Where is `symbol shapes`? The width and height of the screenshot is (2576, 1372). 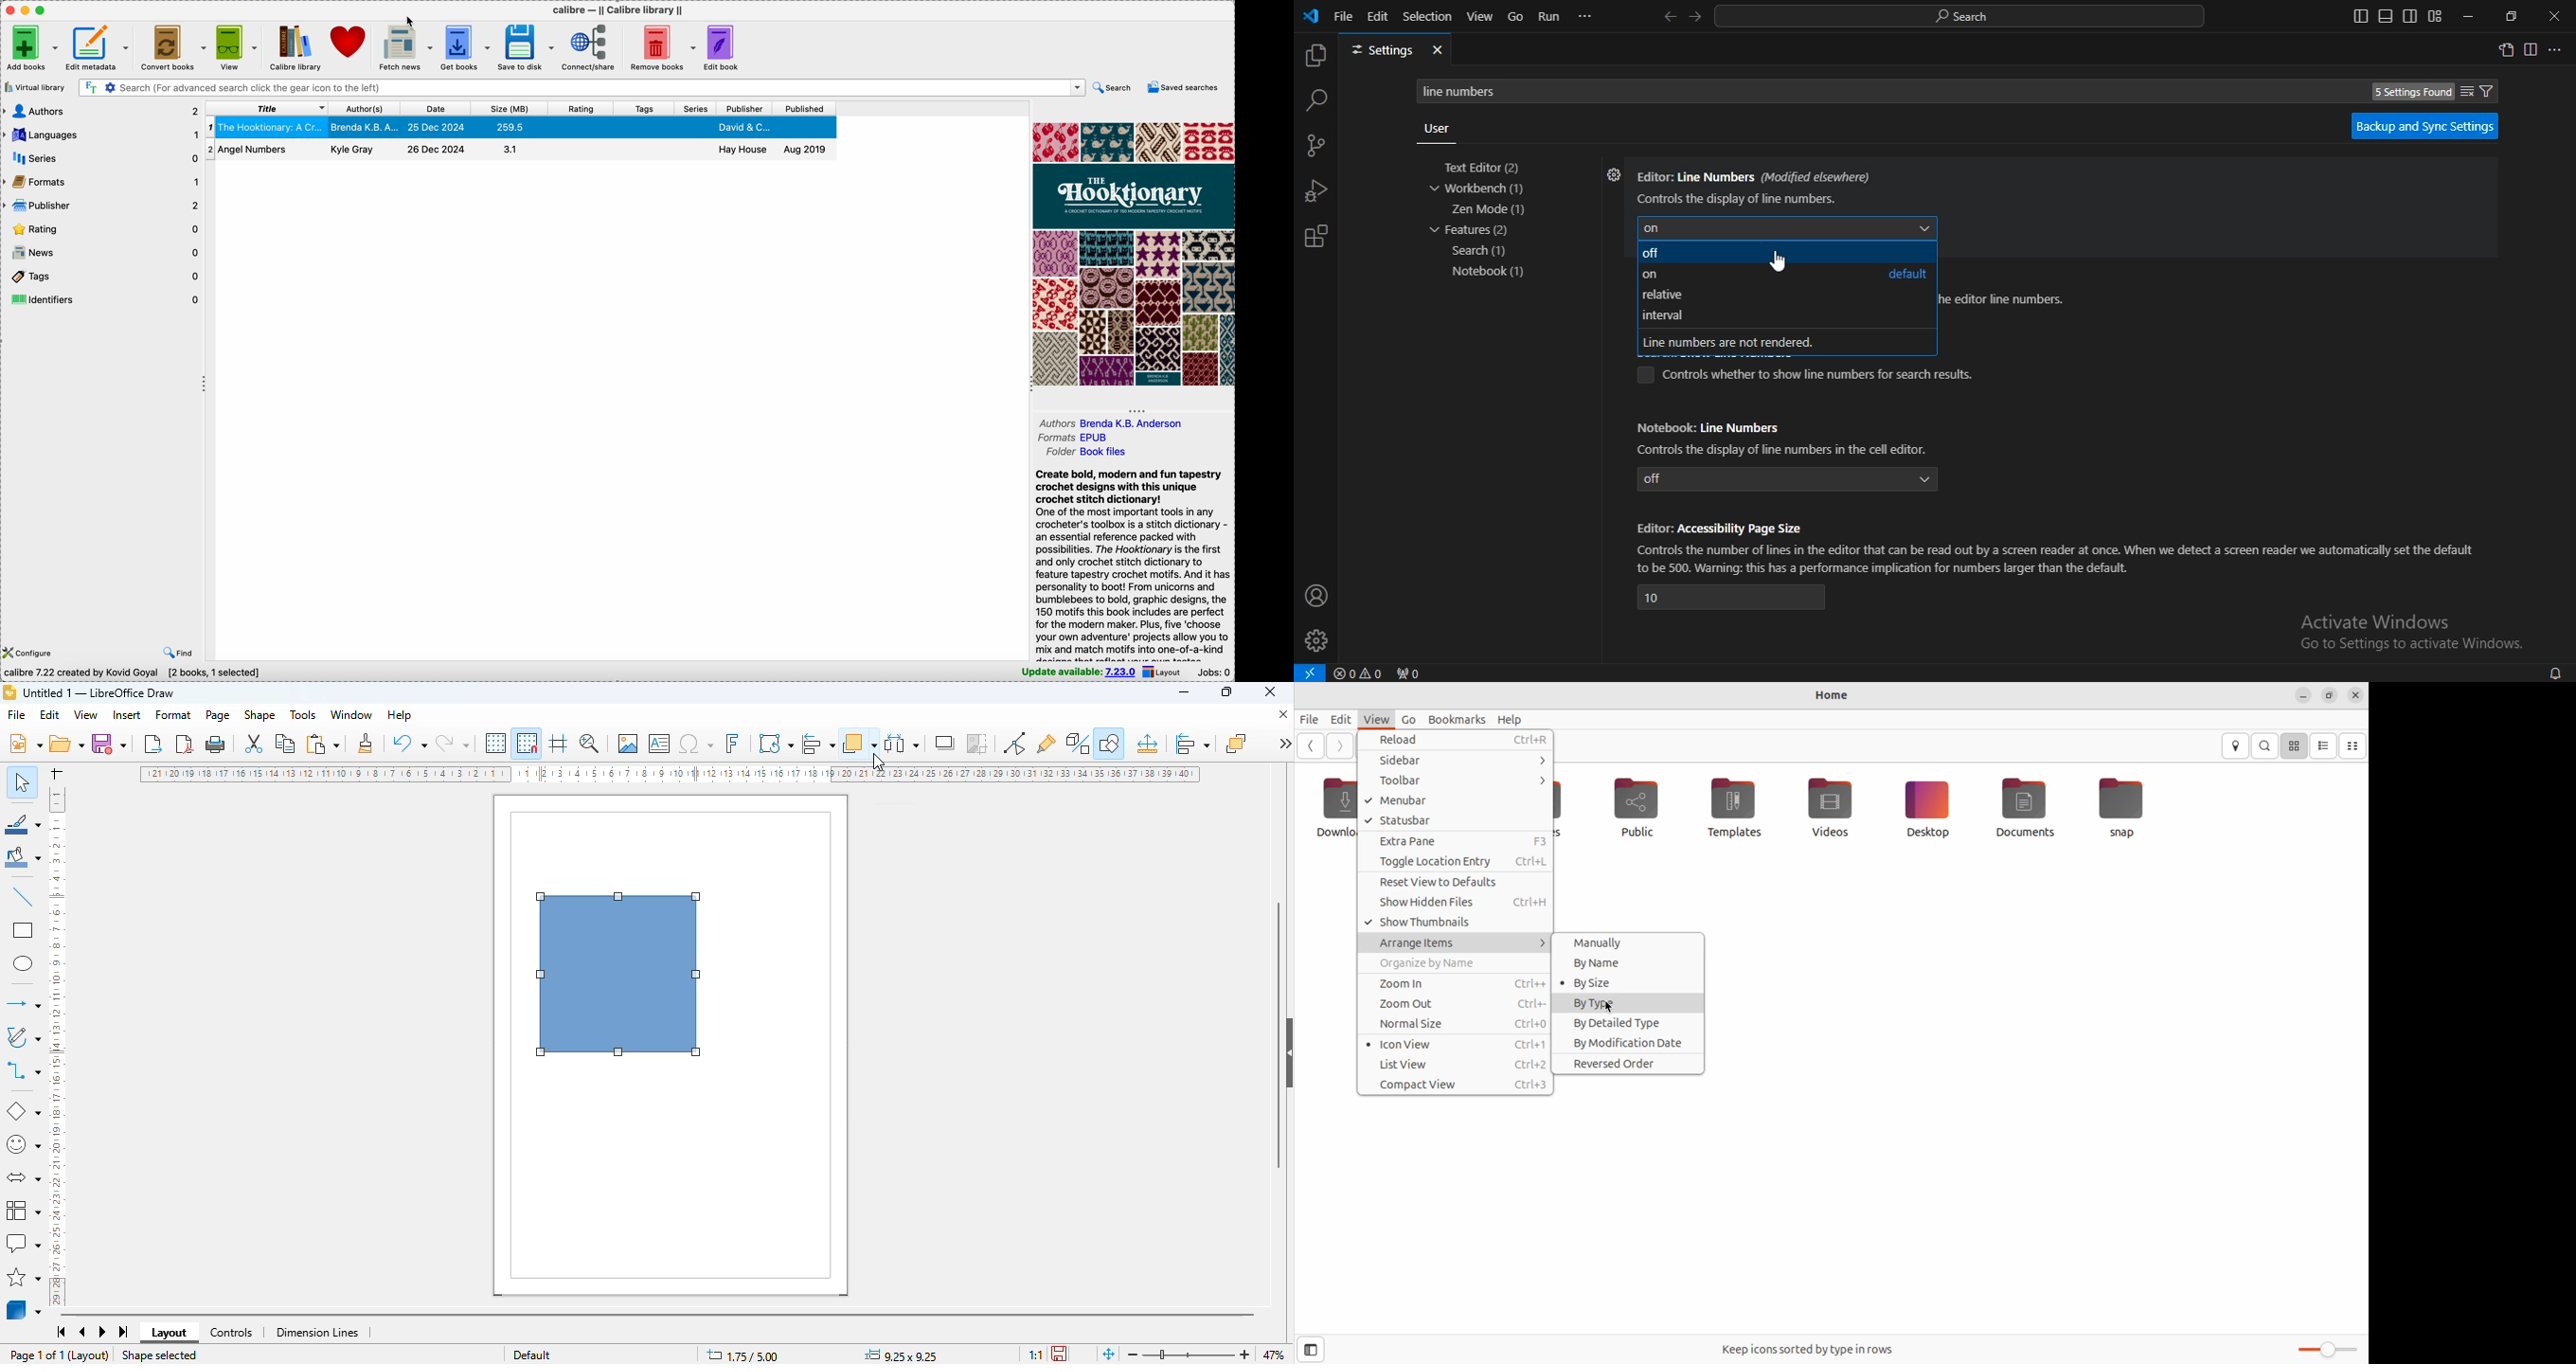
symbol shapes is located at coordinates (23, 1145).